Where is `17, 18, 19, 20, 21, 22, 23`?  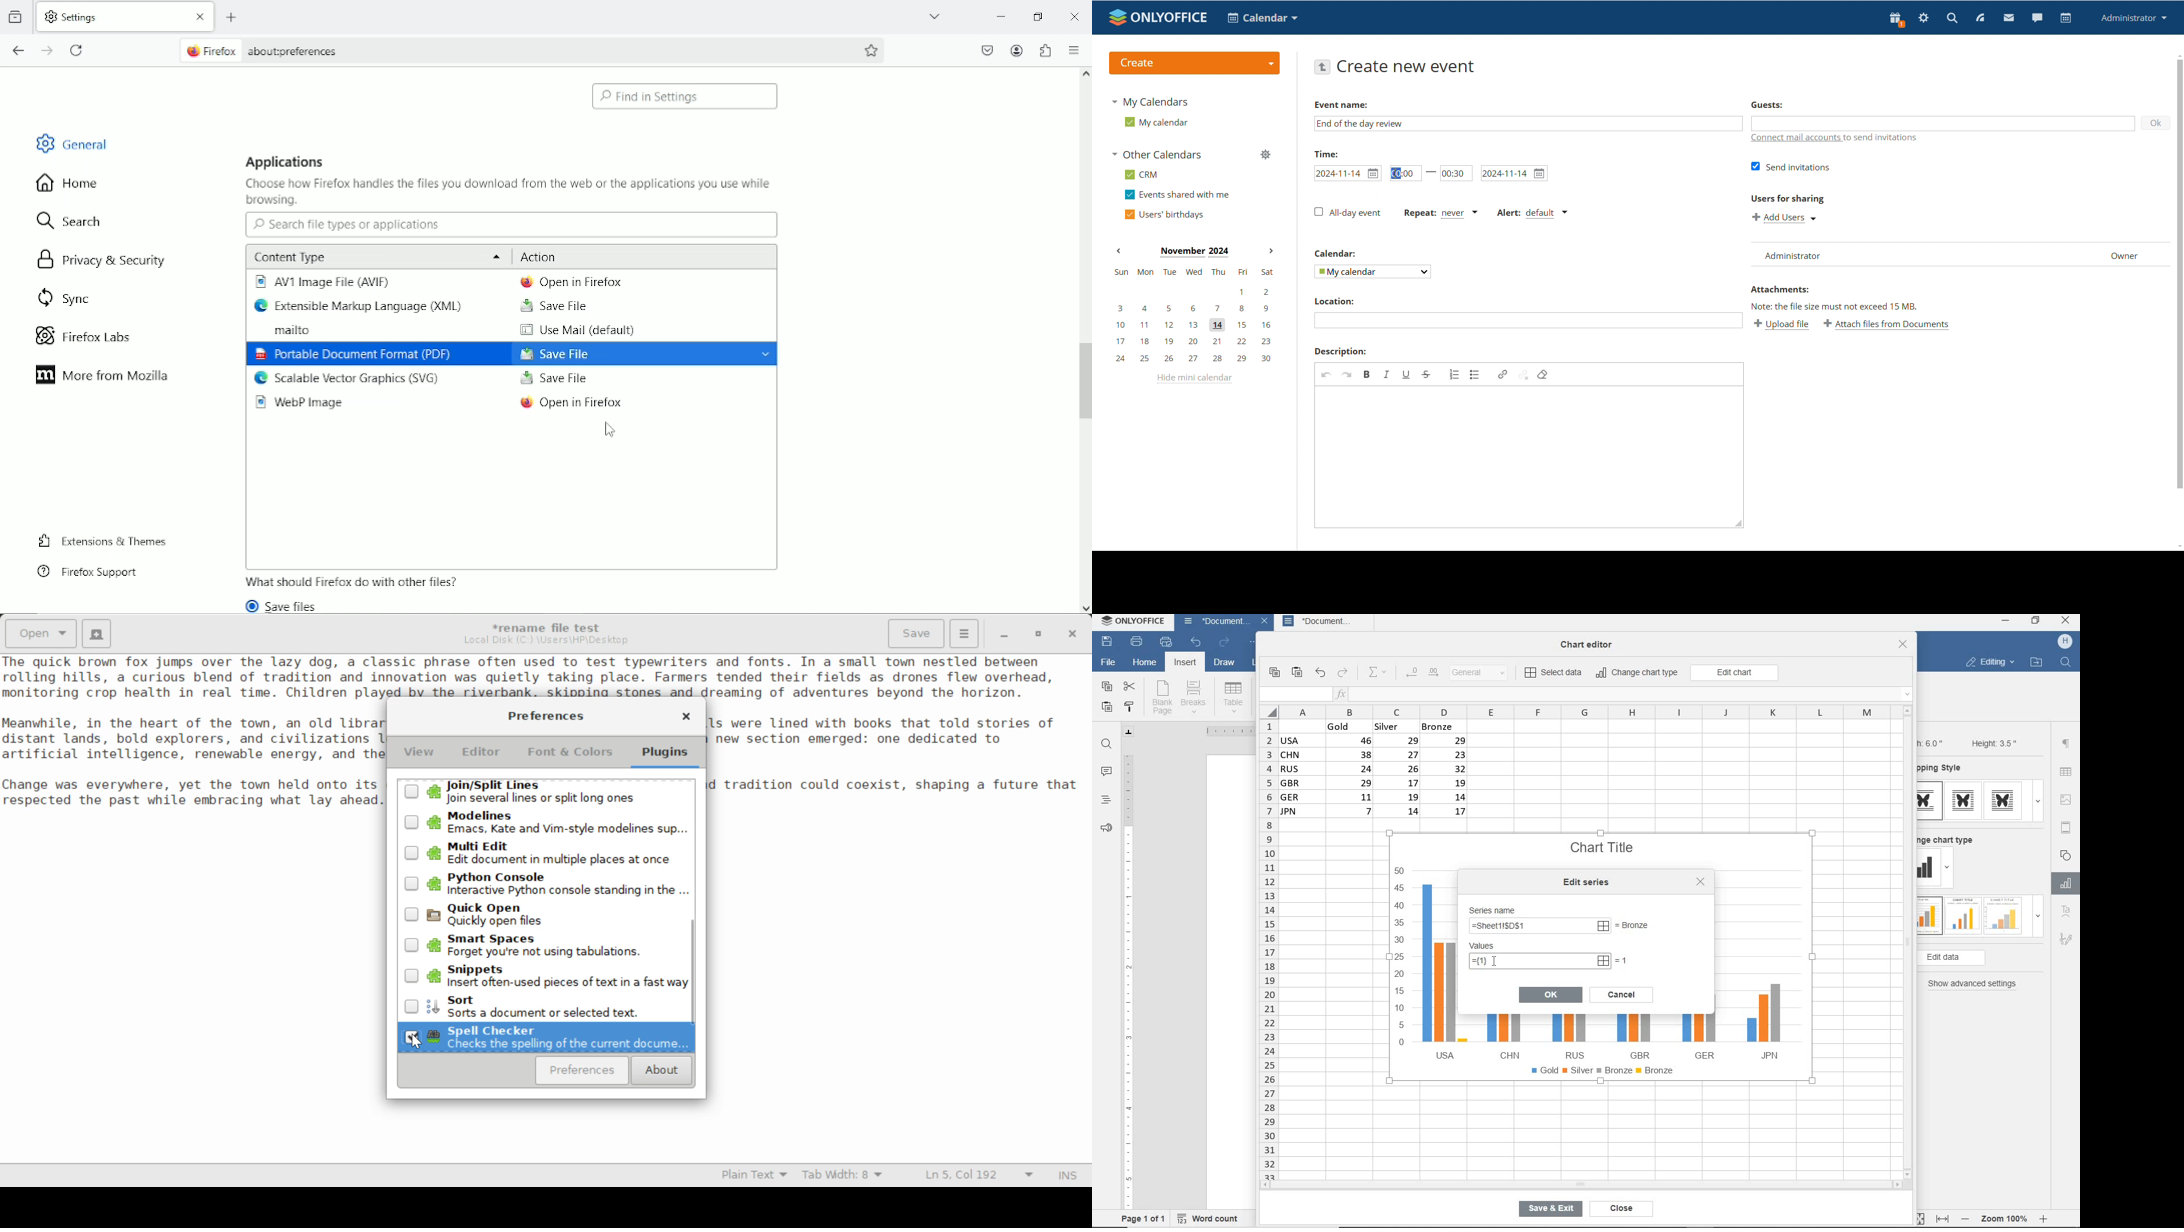
17, 18, 19, 20, 21, 22, 23 is located at coordinates (1197, 342).